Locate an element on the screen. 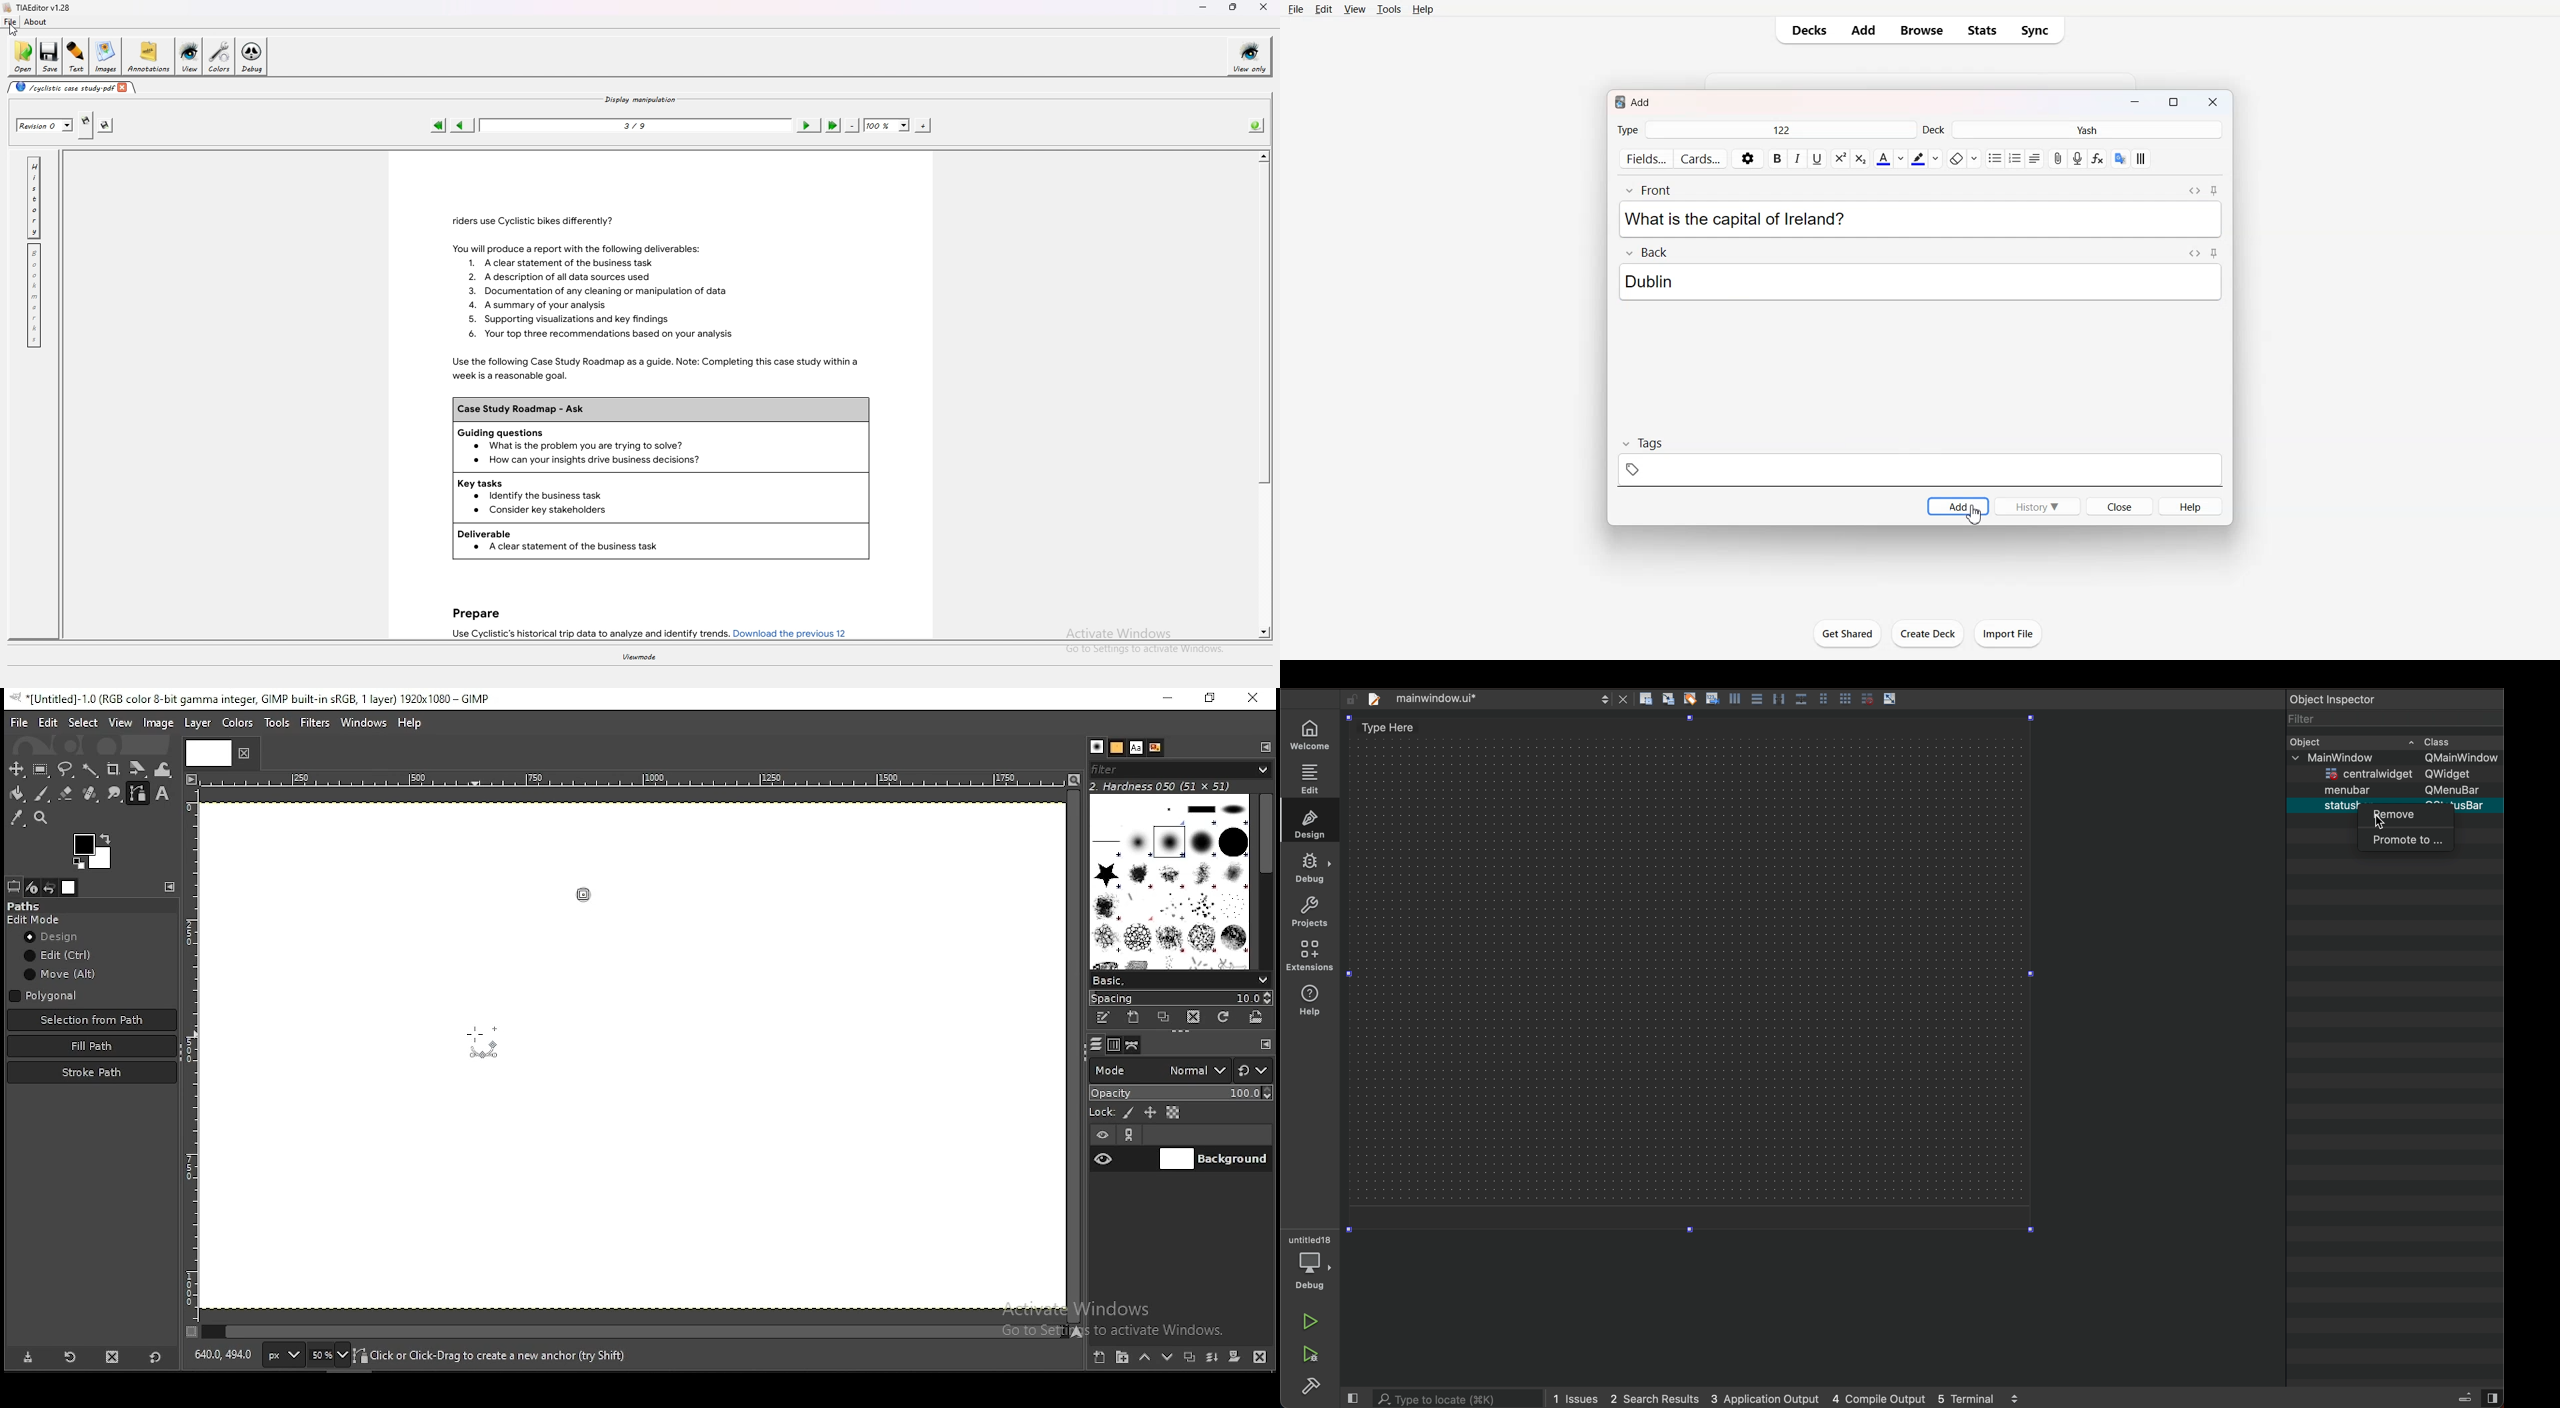 The height and width of the screenshot is (1428, 2576). create a new layer is located at coordinates (1099, 1358).